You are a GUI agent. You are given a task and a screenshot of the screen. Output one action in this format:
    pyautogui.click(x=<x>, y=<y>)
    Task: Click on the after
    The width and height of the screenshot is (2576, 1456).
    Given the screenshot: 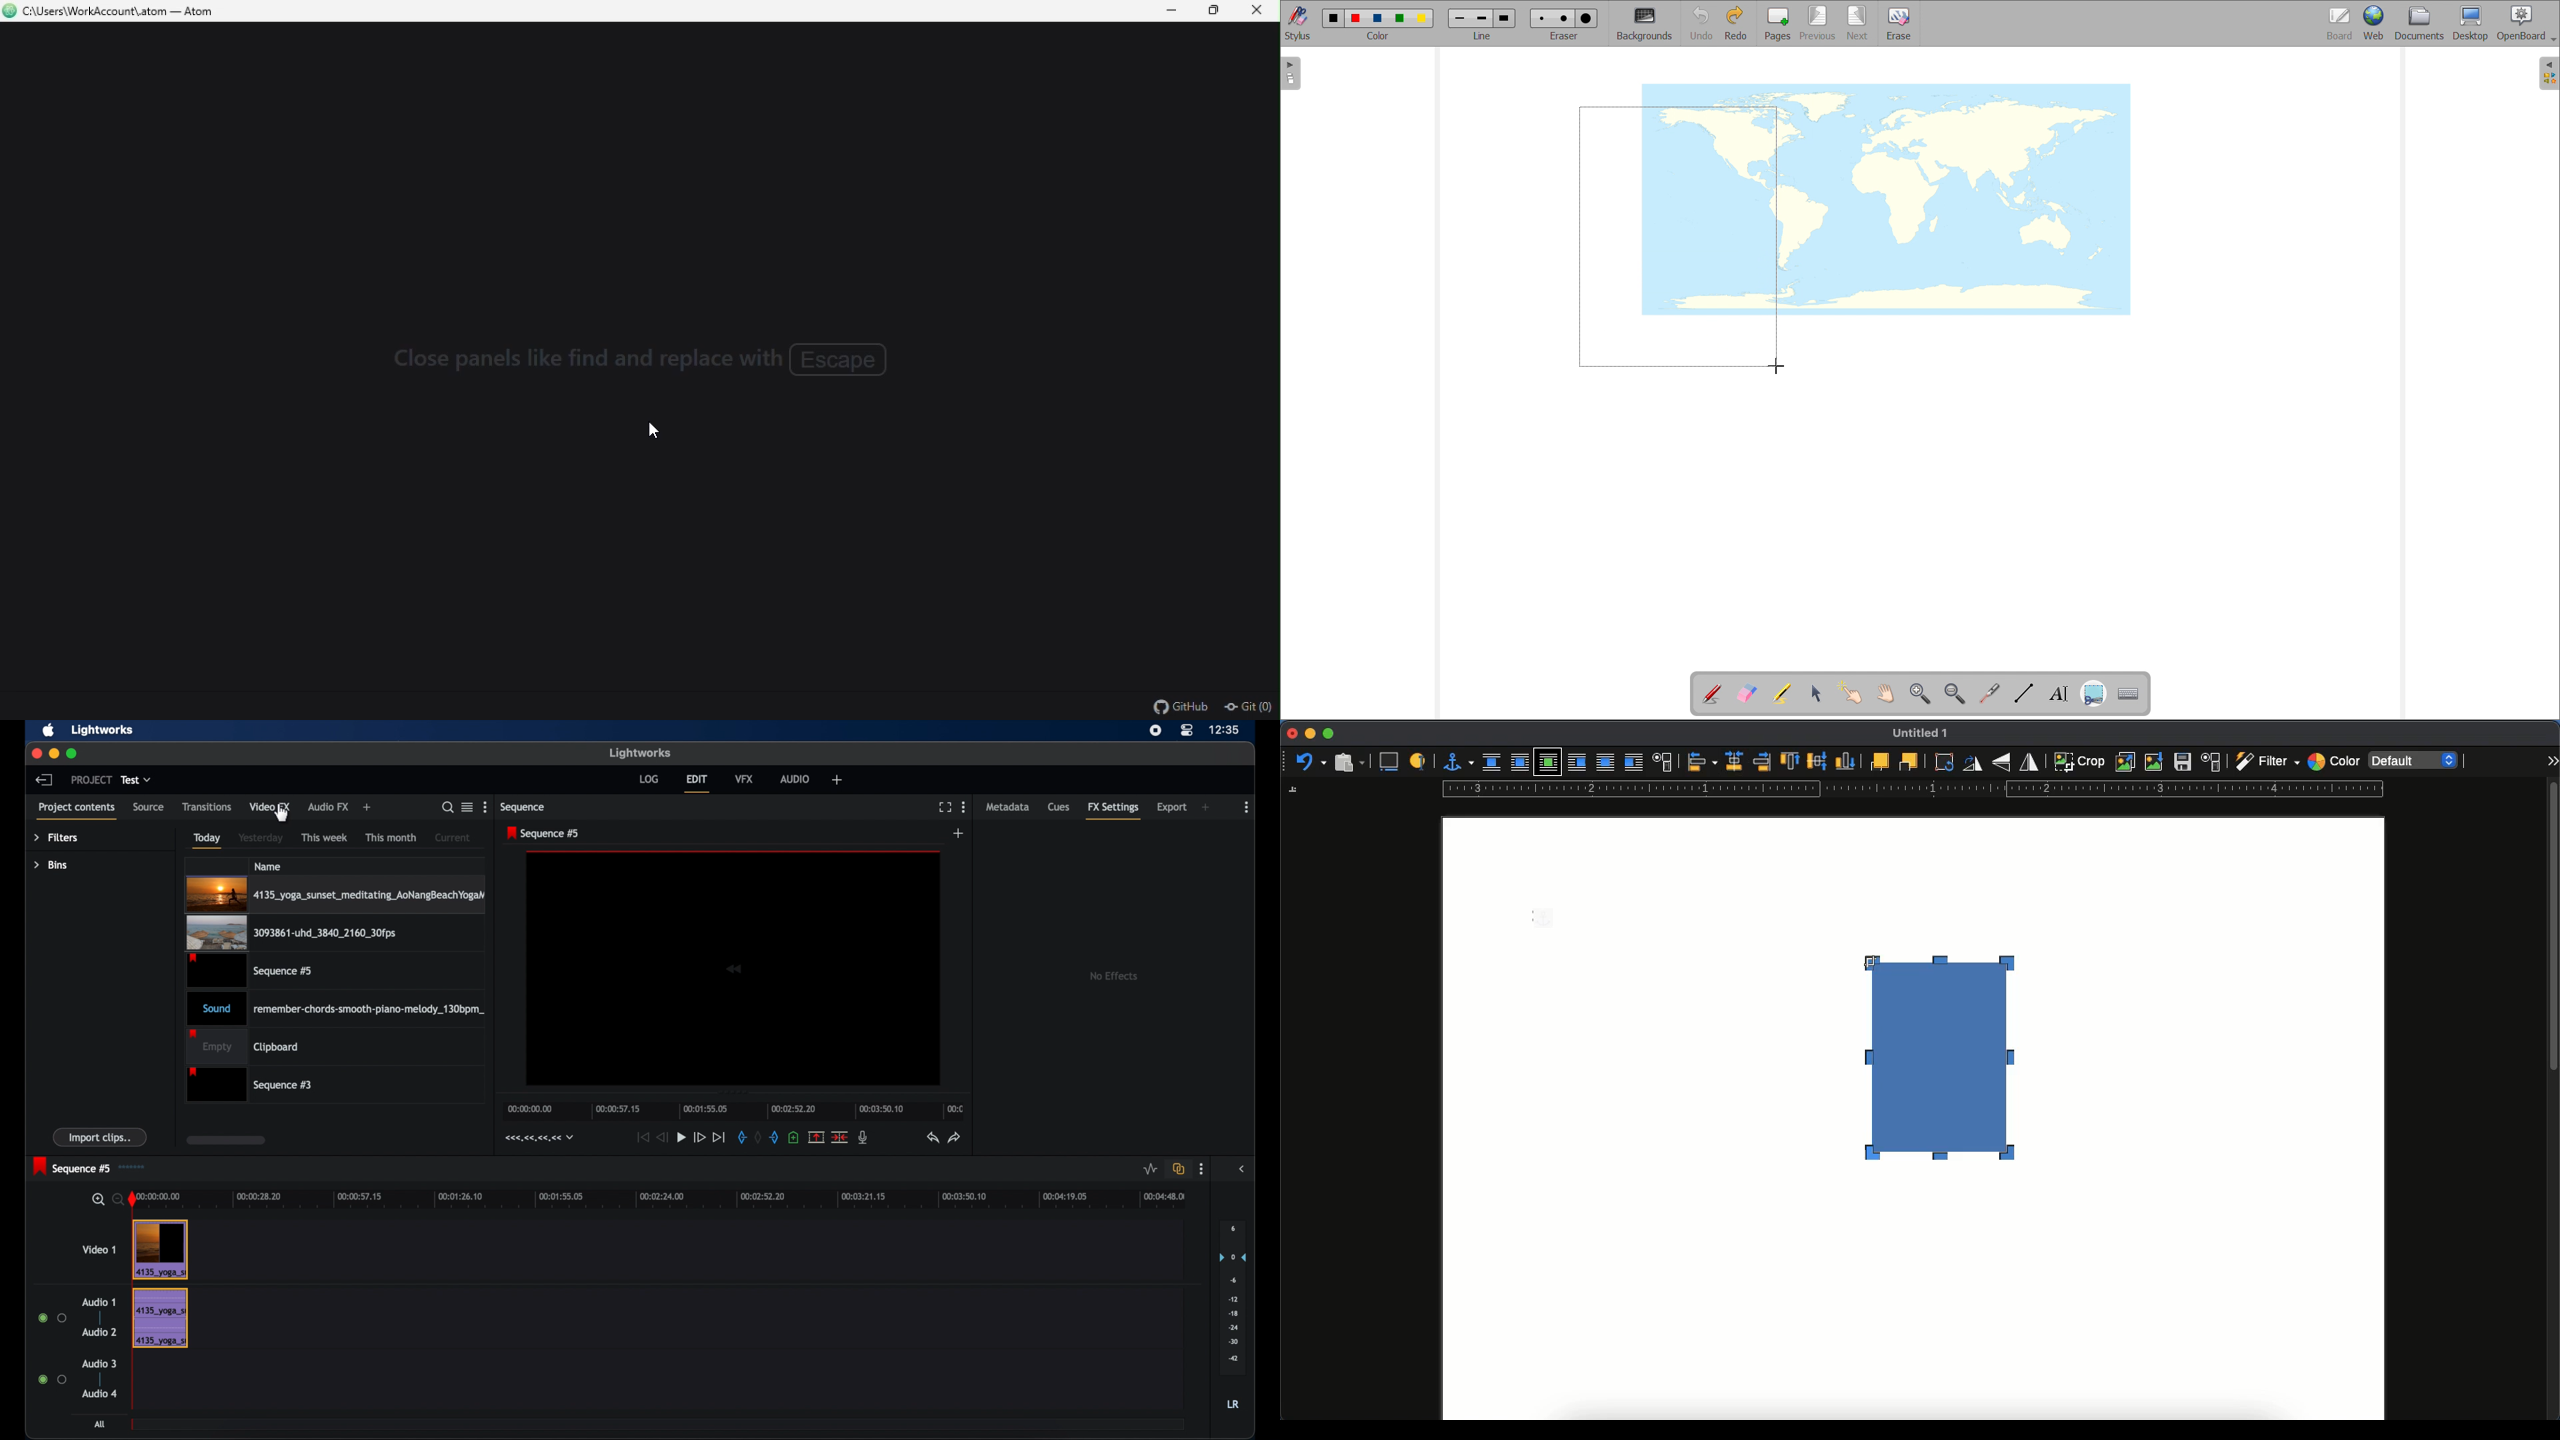 What is the action you would take?
    pyautogui.click(x=1633, y=764)
    